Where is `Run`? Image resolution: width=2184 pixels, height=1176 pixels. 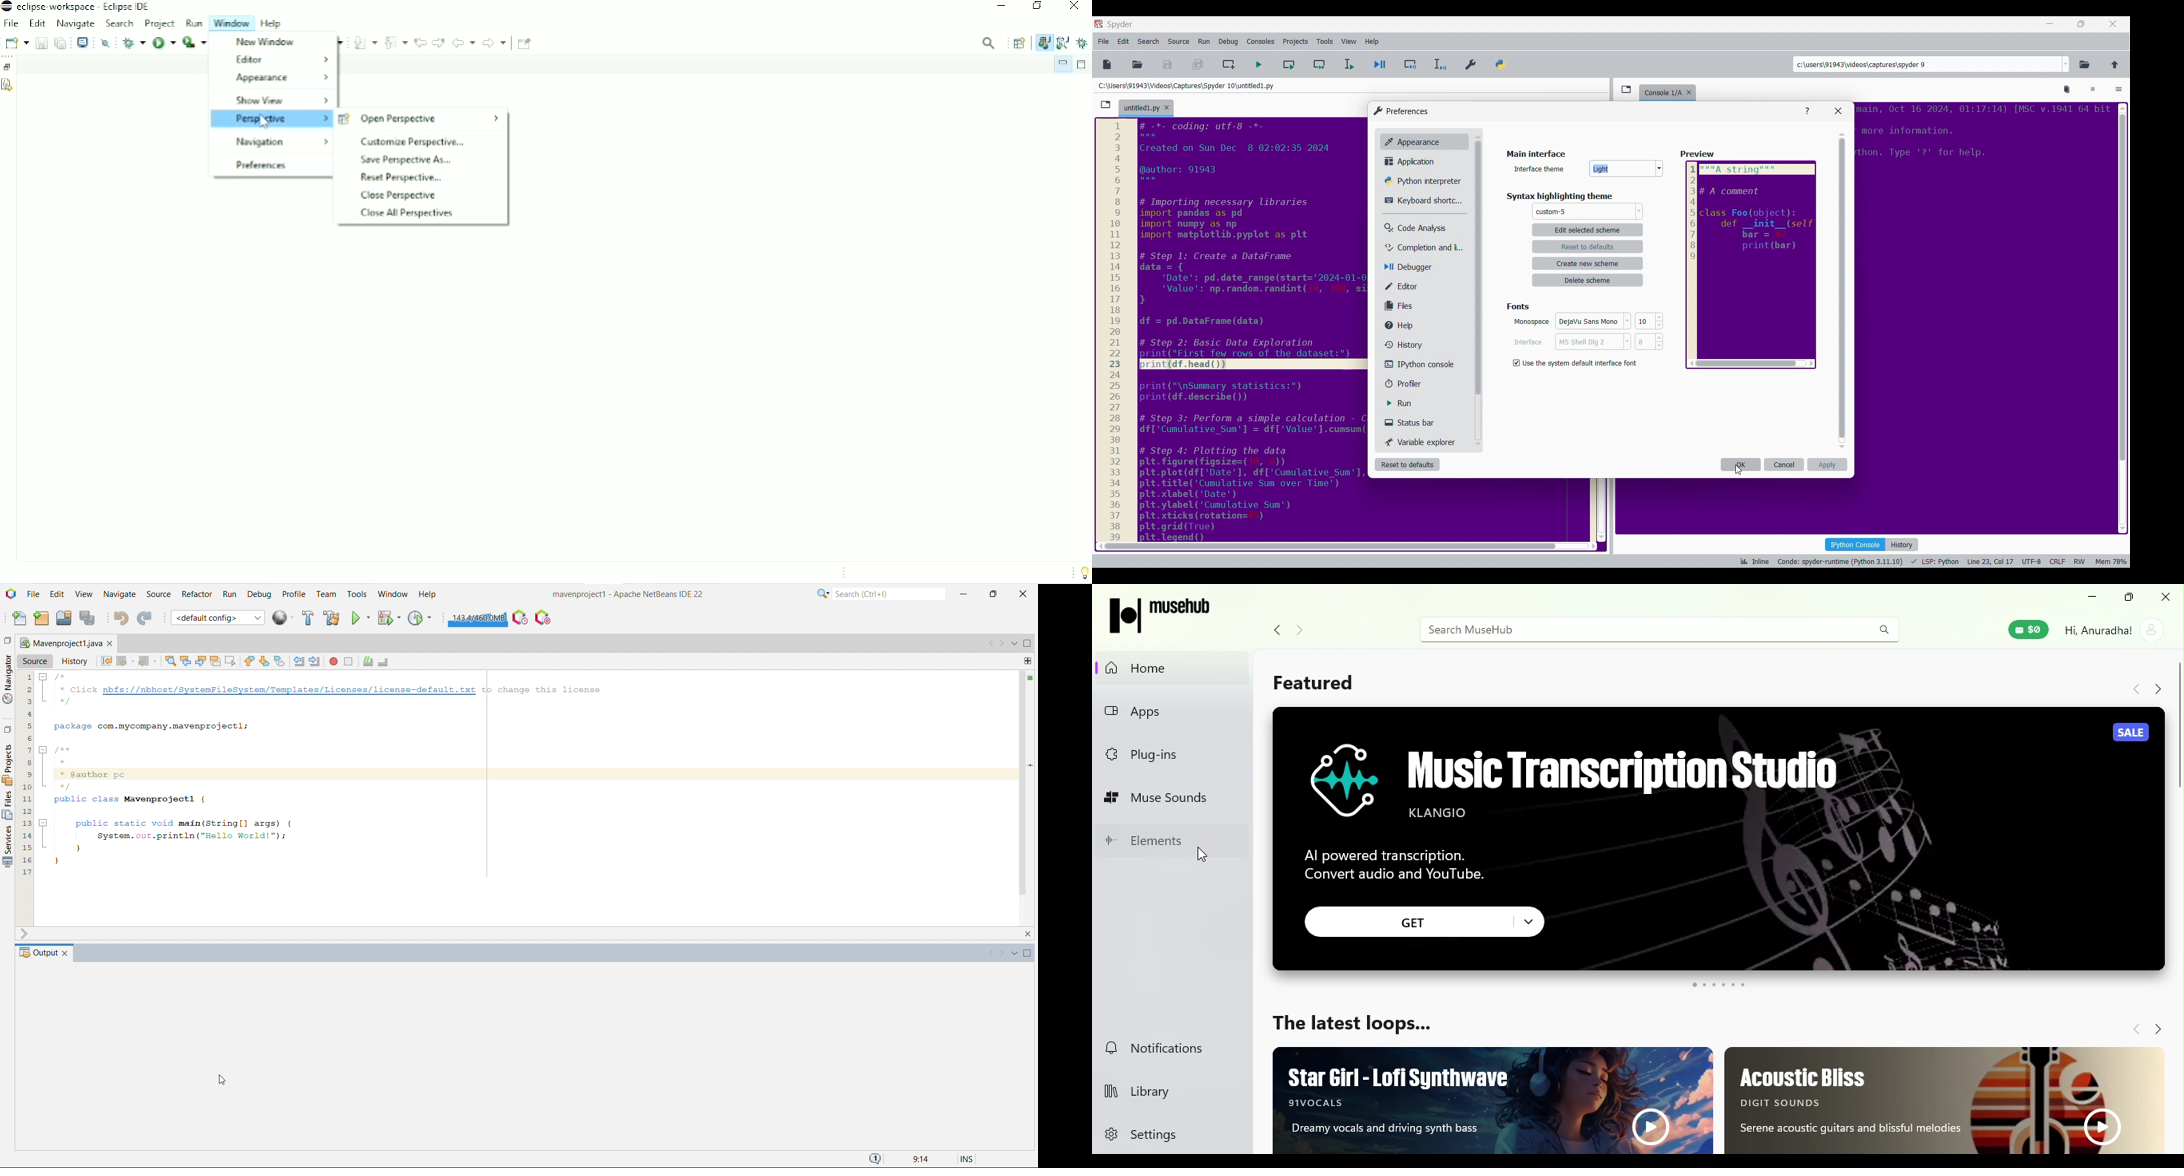 Run is located at coordinates (194, 42).